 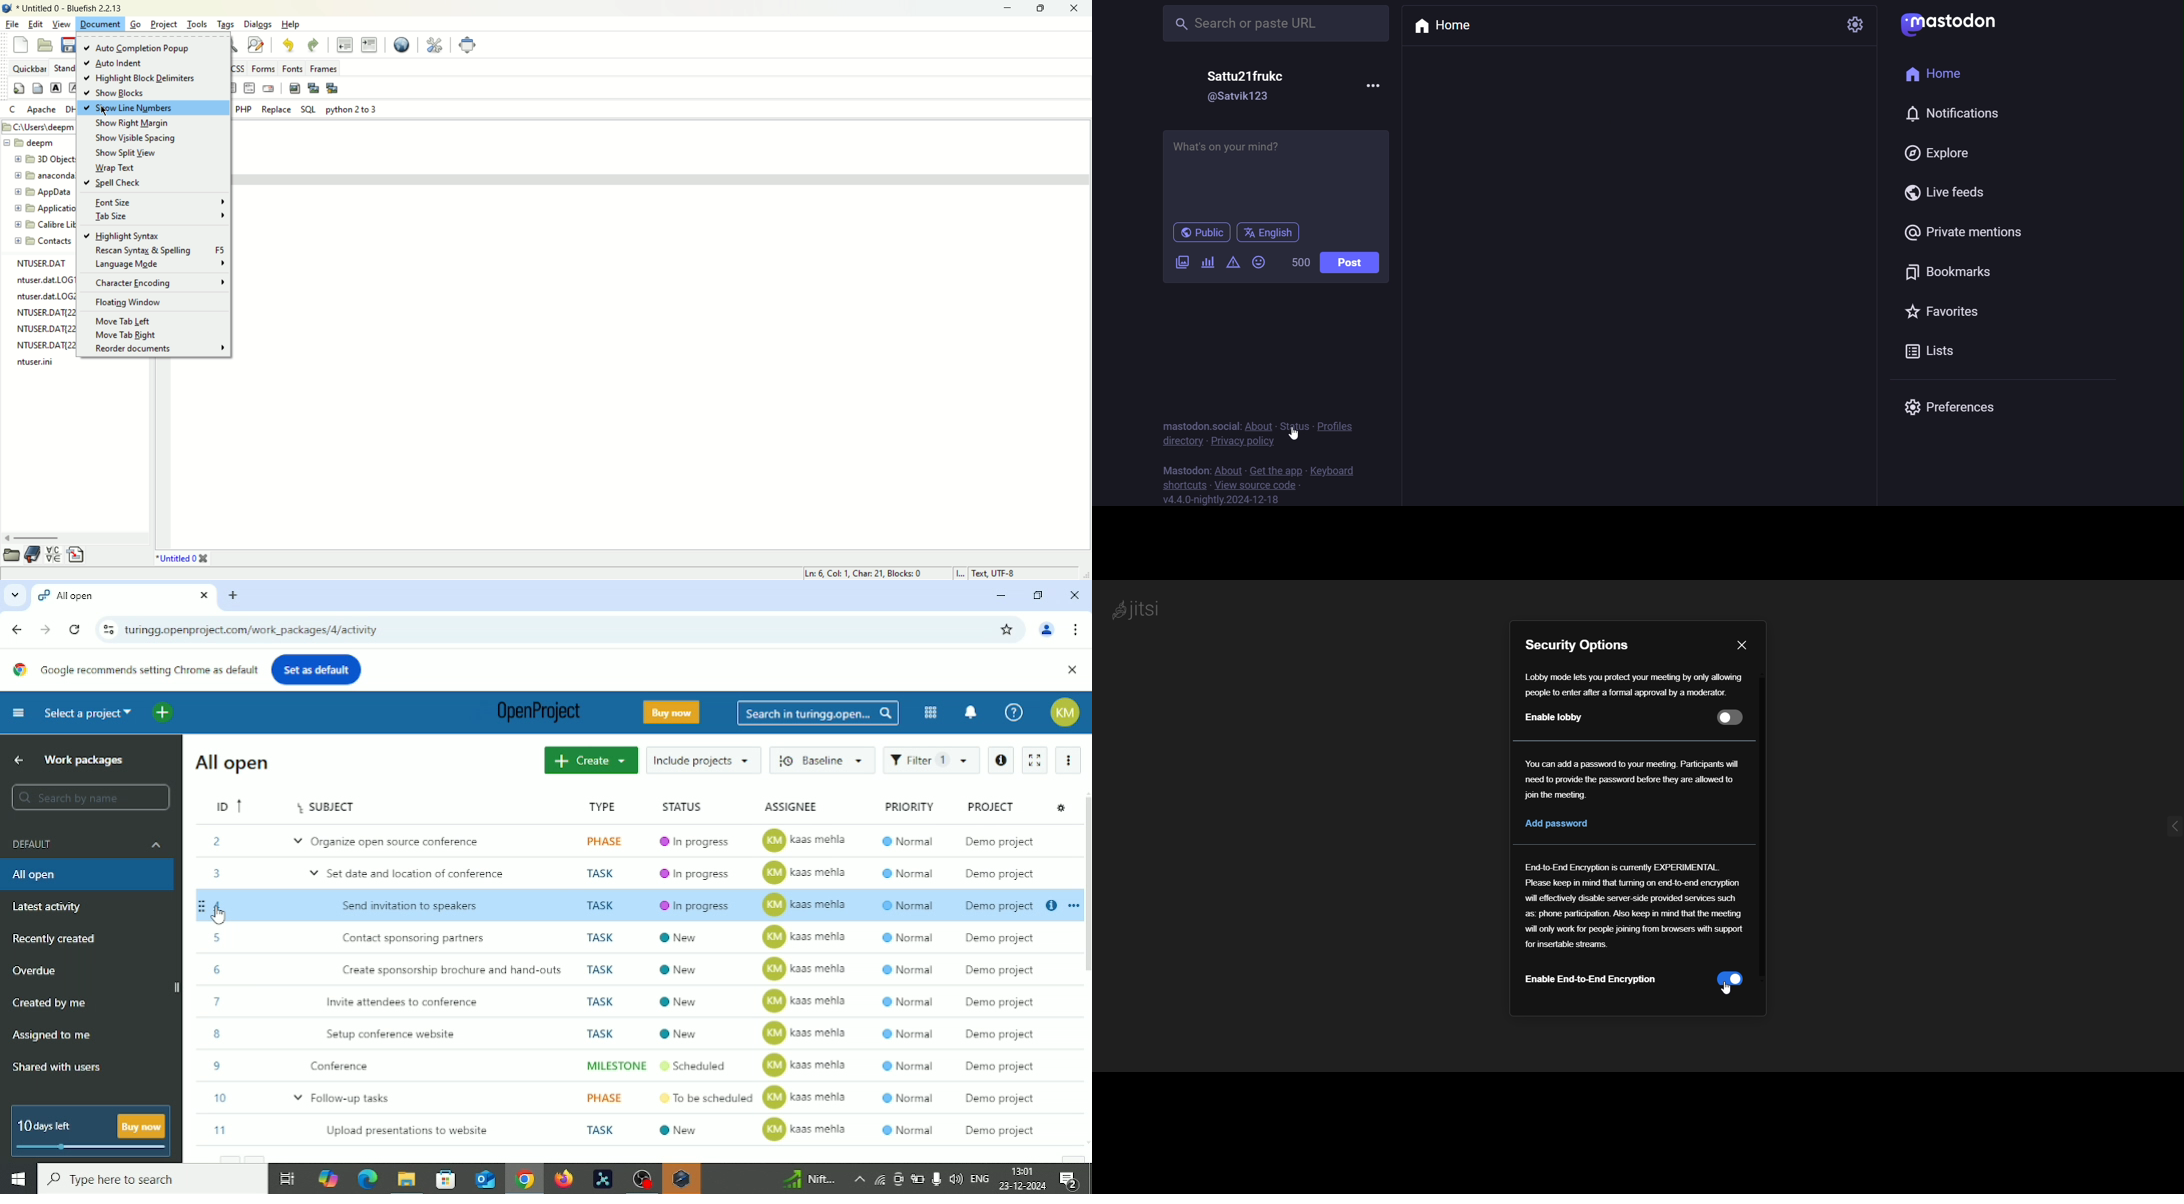 I want to click on cursor, so click(x=1297, y=434).